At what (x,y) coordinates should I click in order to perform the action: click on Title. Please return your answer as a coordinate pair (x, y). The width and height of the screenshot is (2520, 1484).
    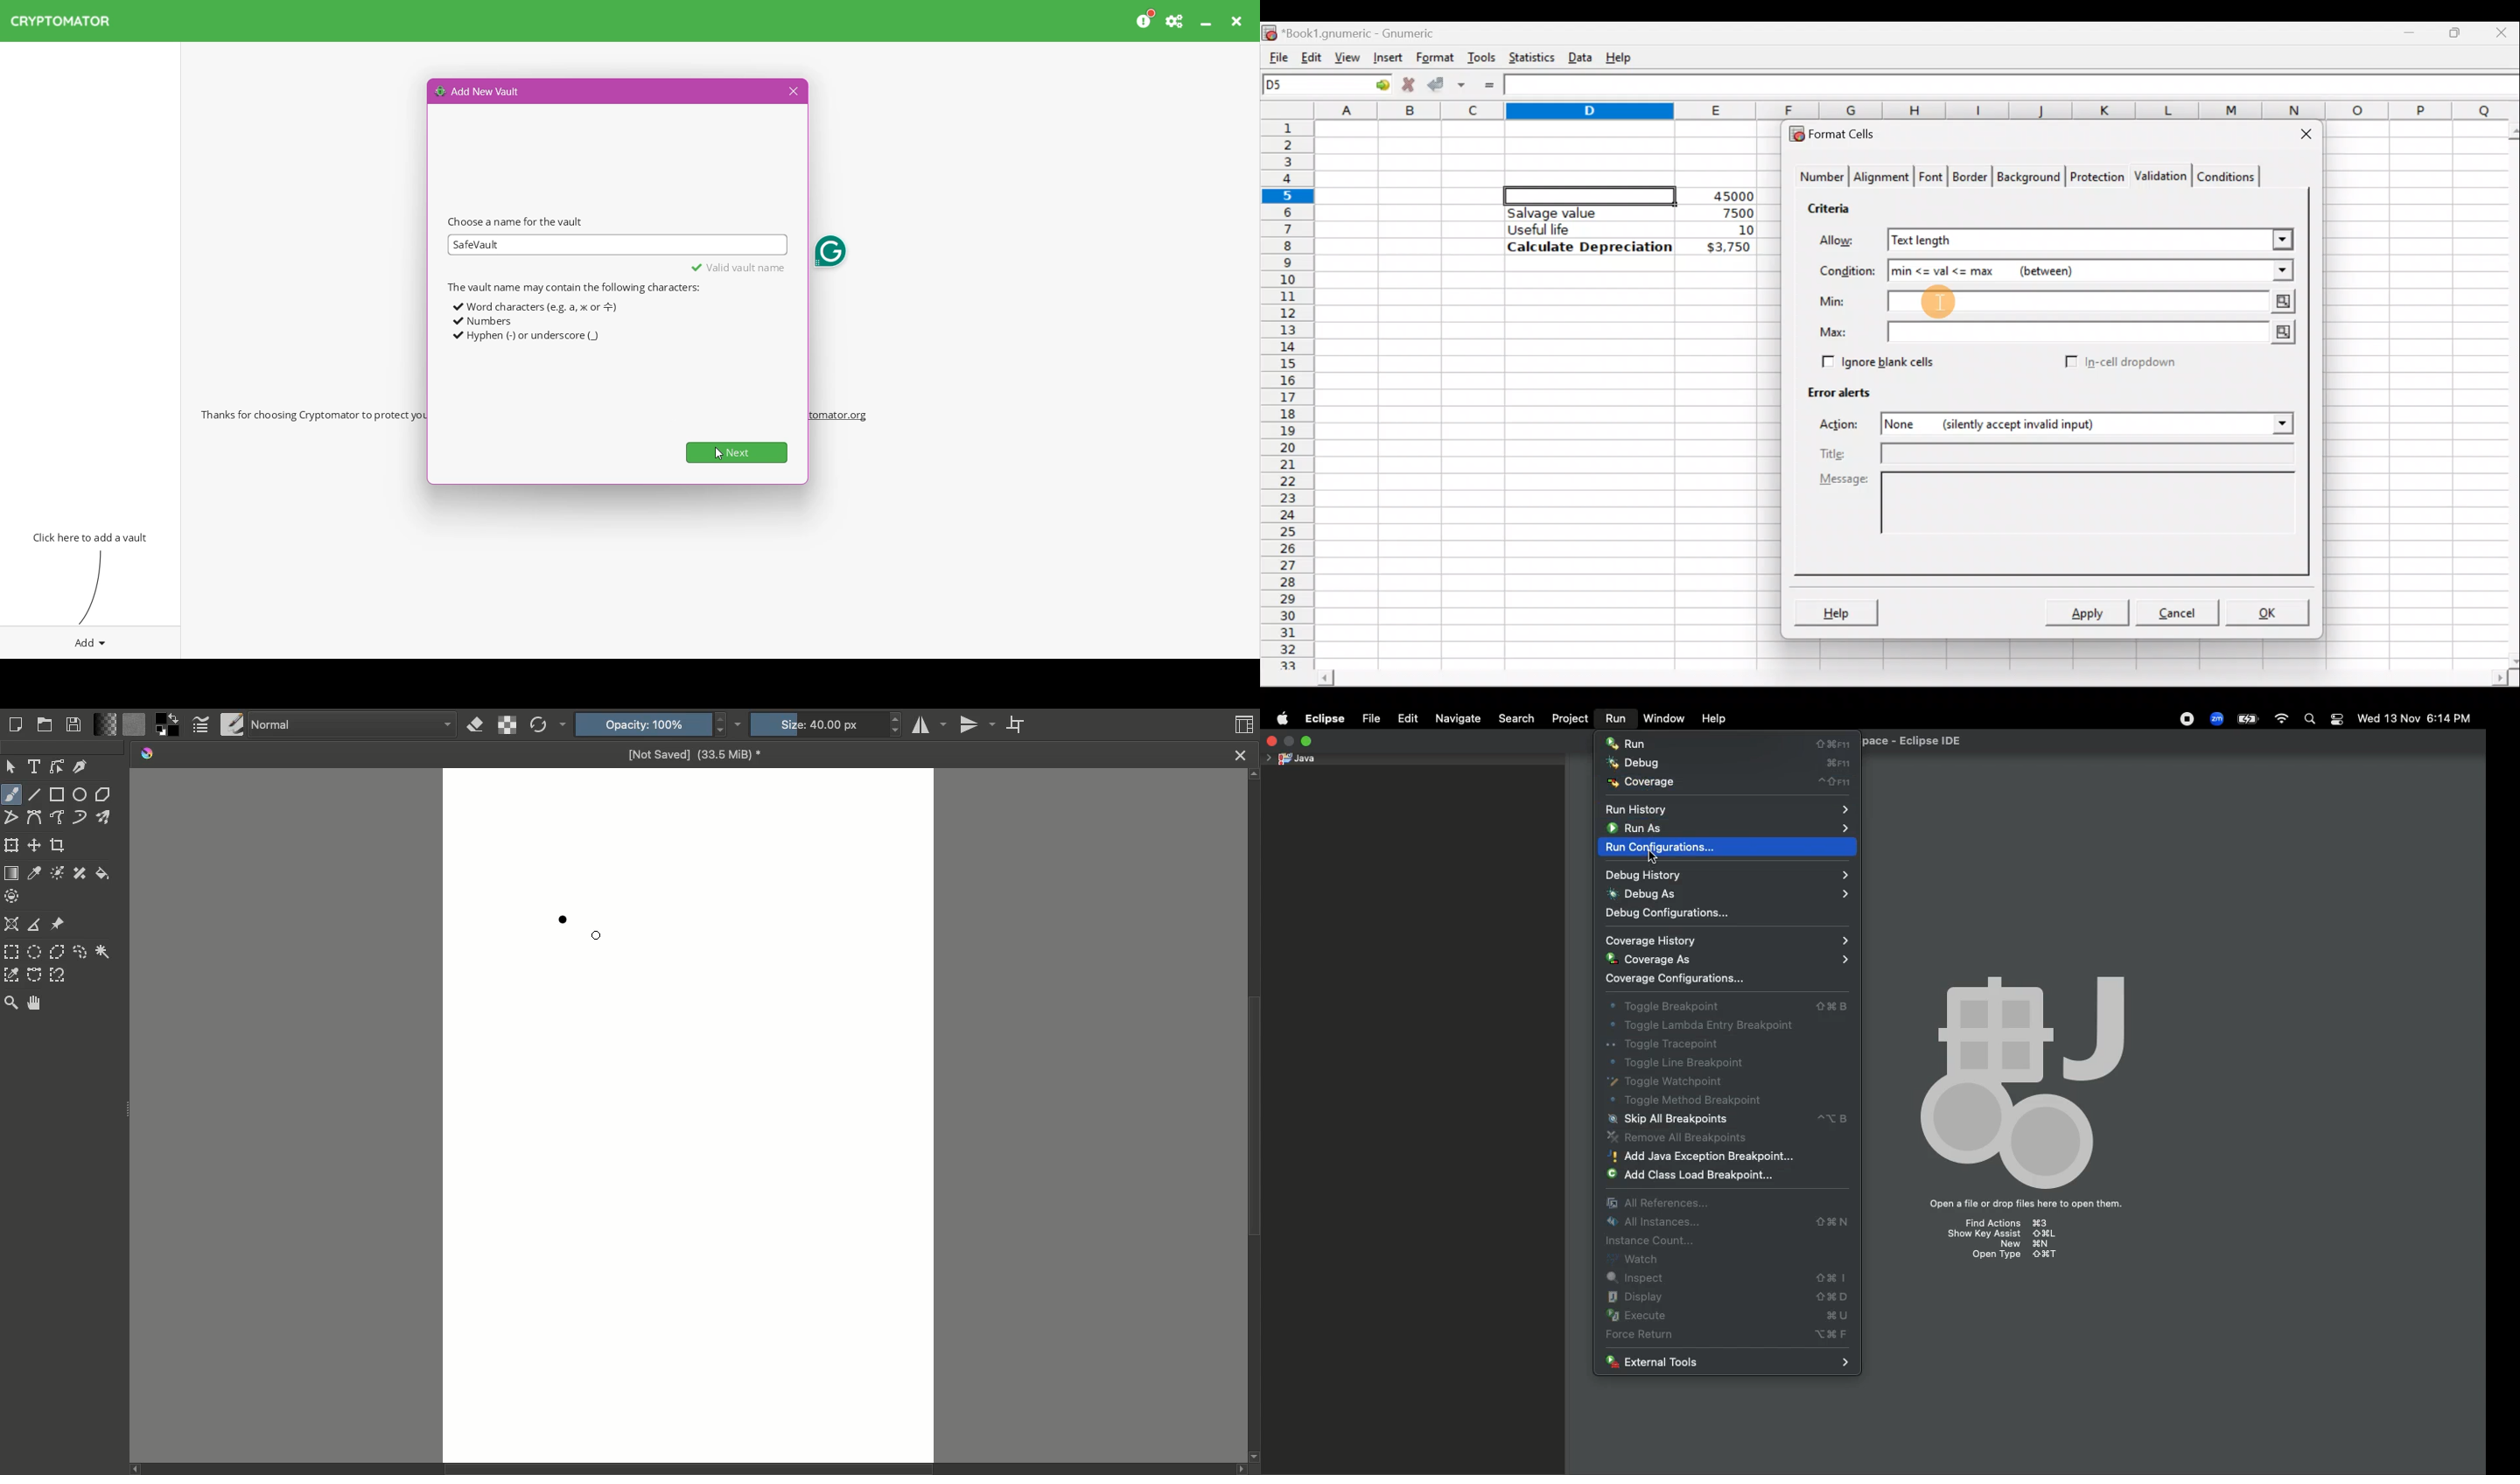
    Looking at the image, I should click on (2058, 455).